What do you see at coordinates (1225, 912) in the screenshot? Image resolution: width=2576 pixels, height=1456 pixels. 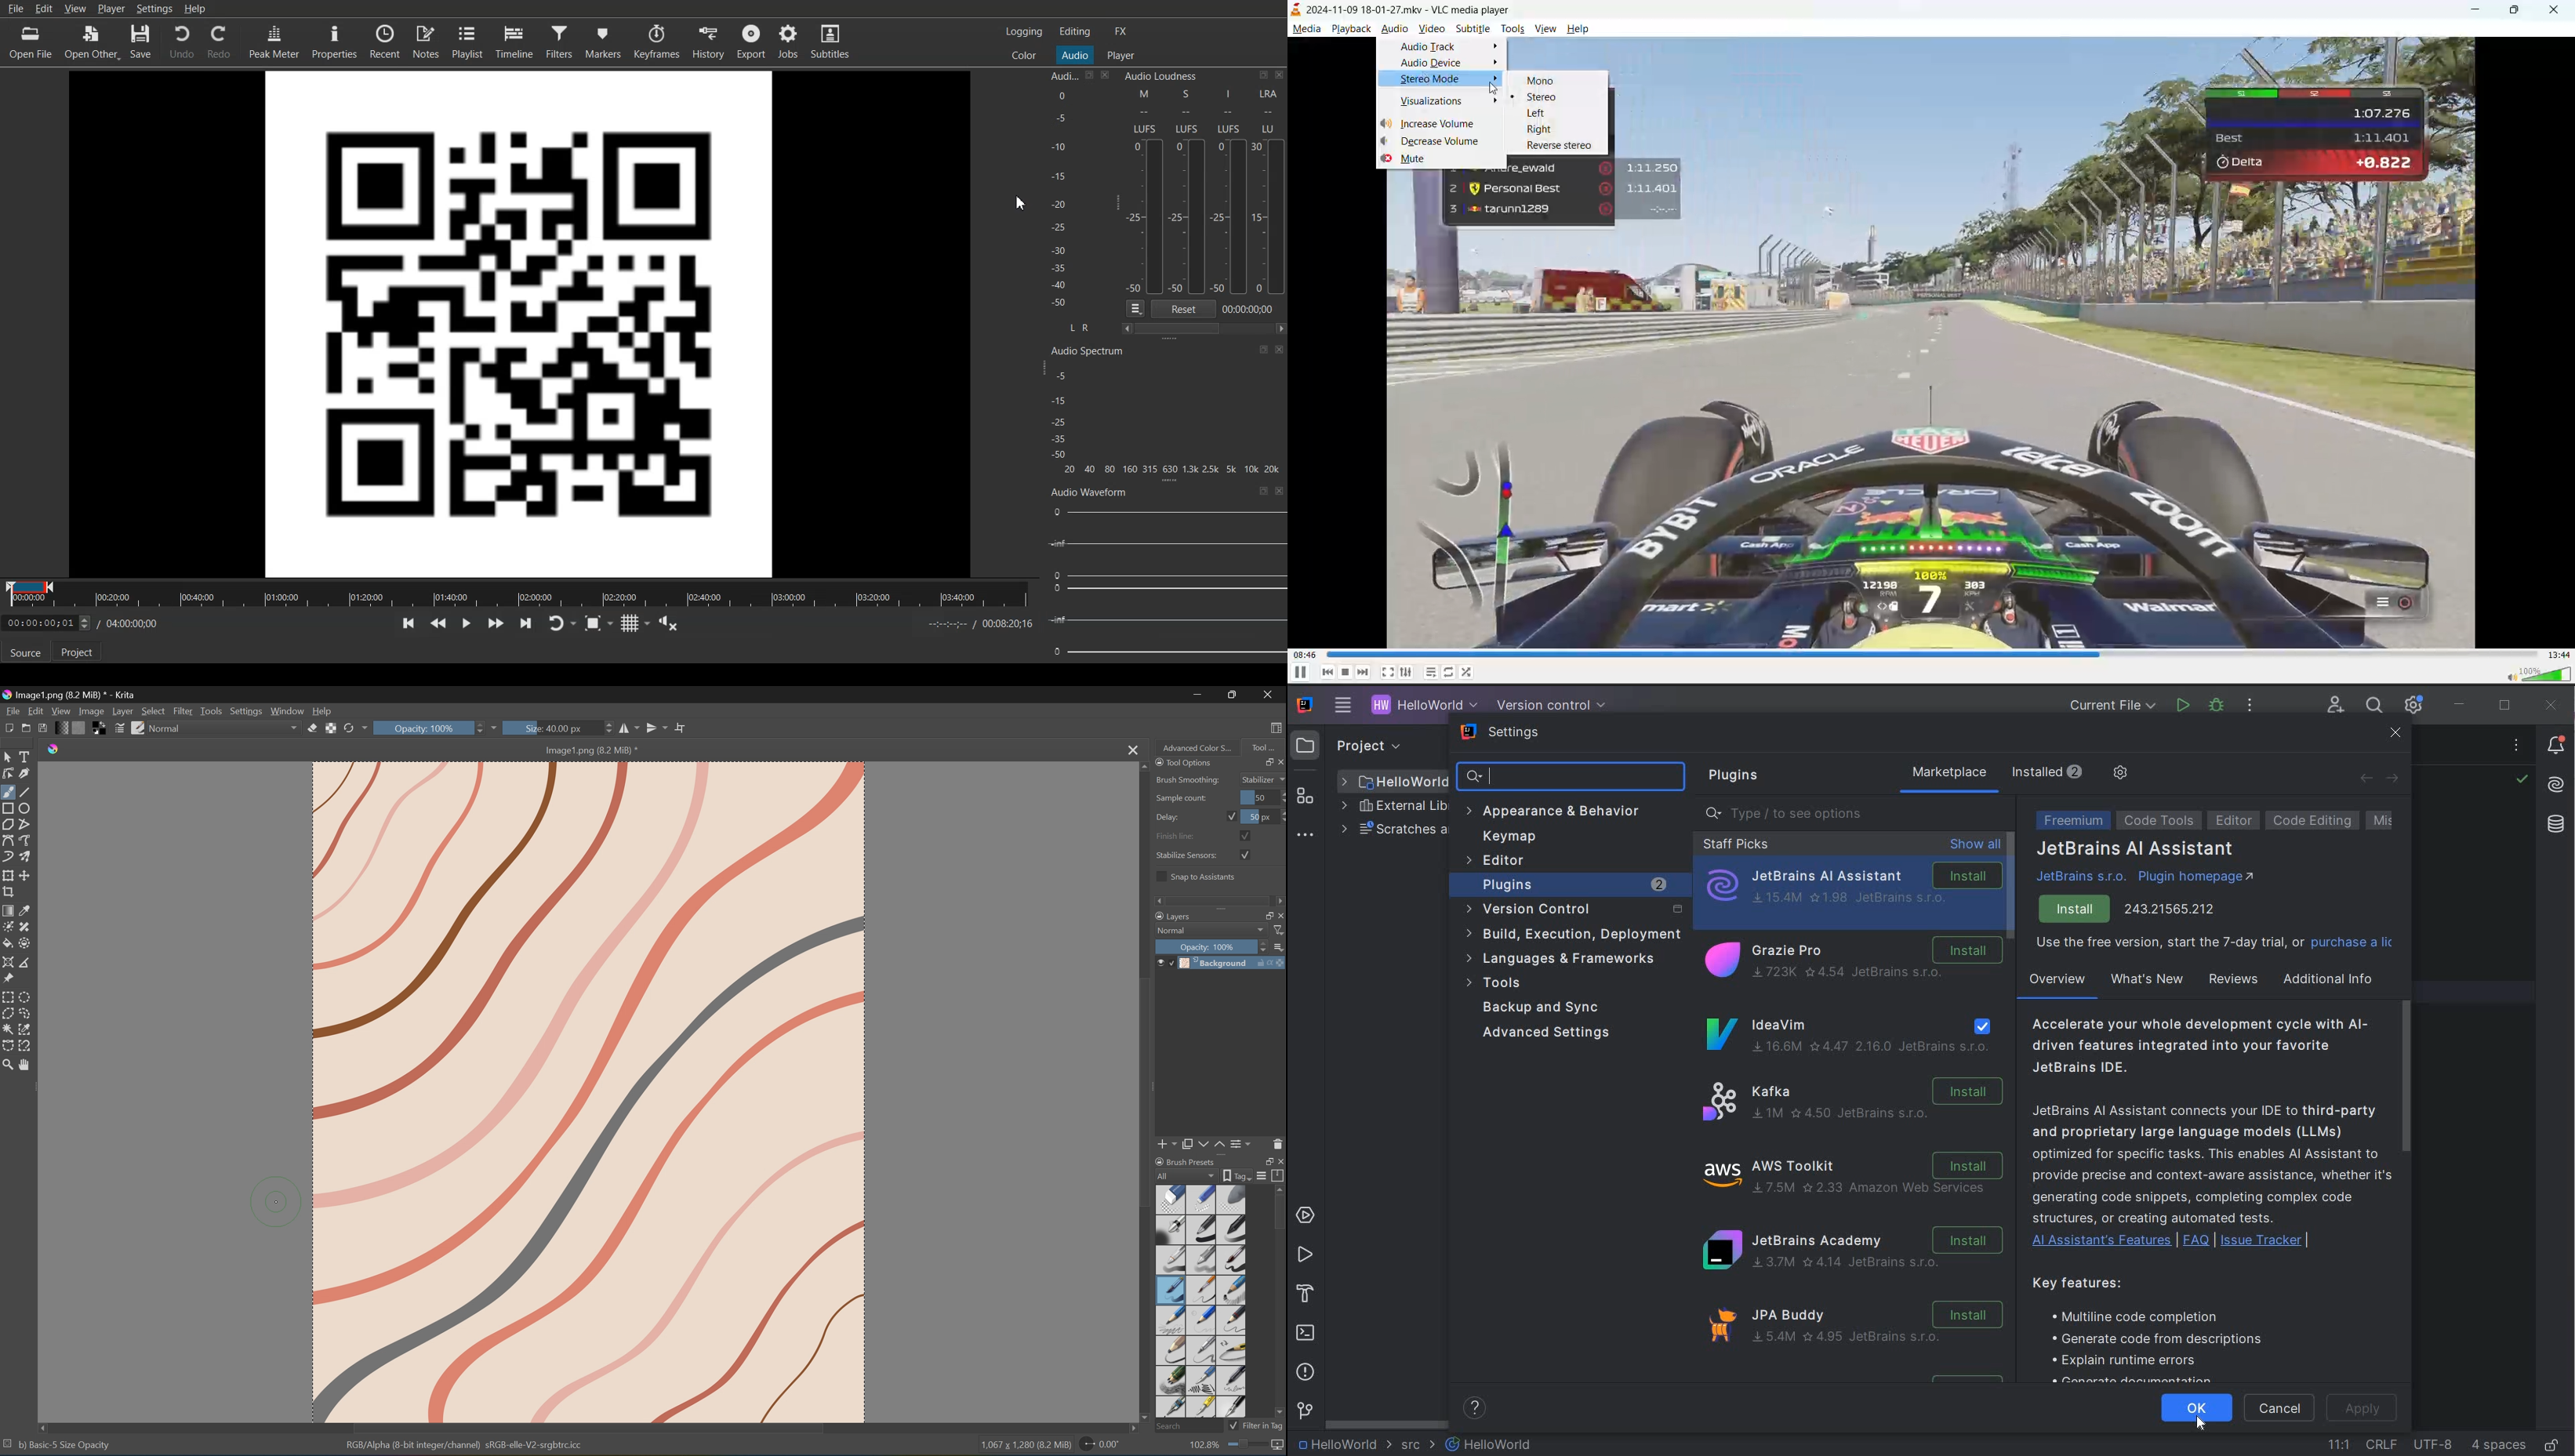 I see `Expand` at bounding box center [1225, 912].